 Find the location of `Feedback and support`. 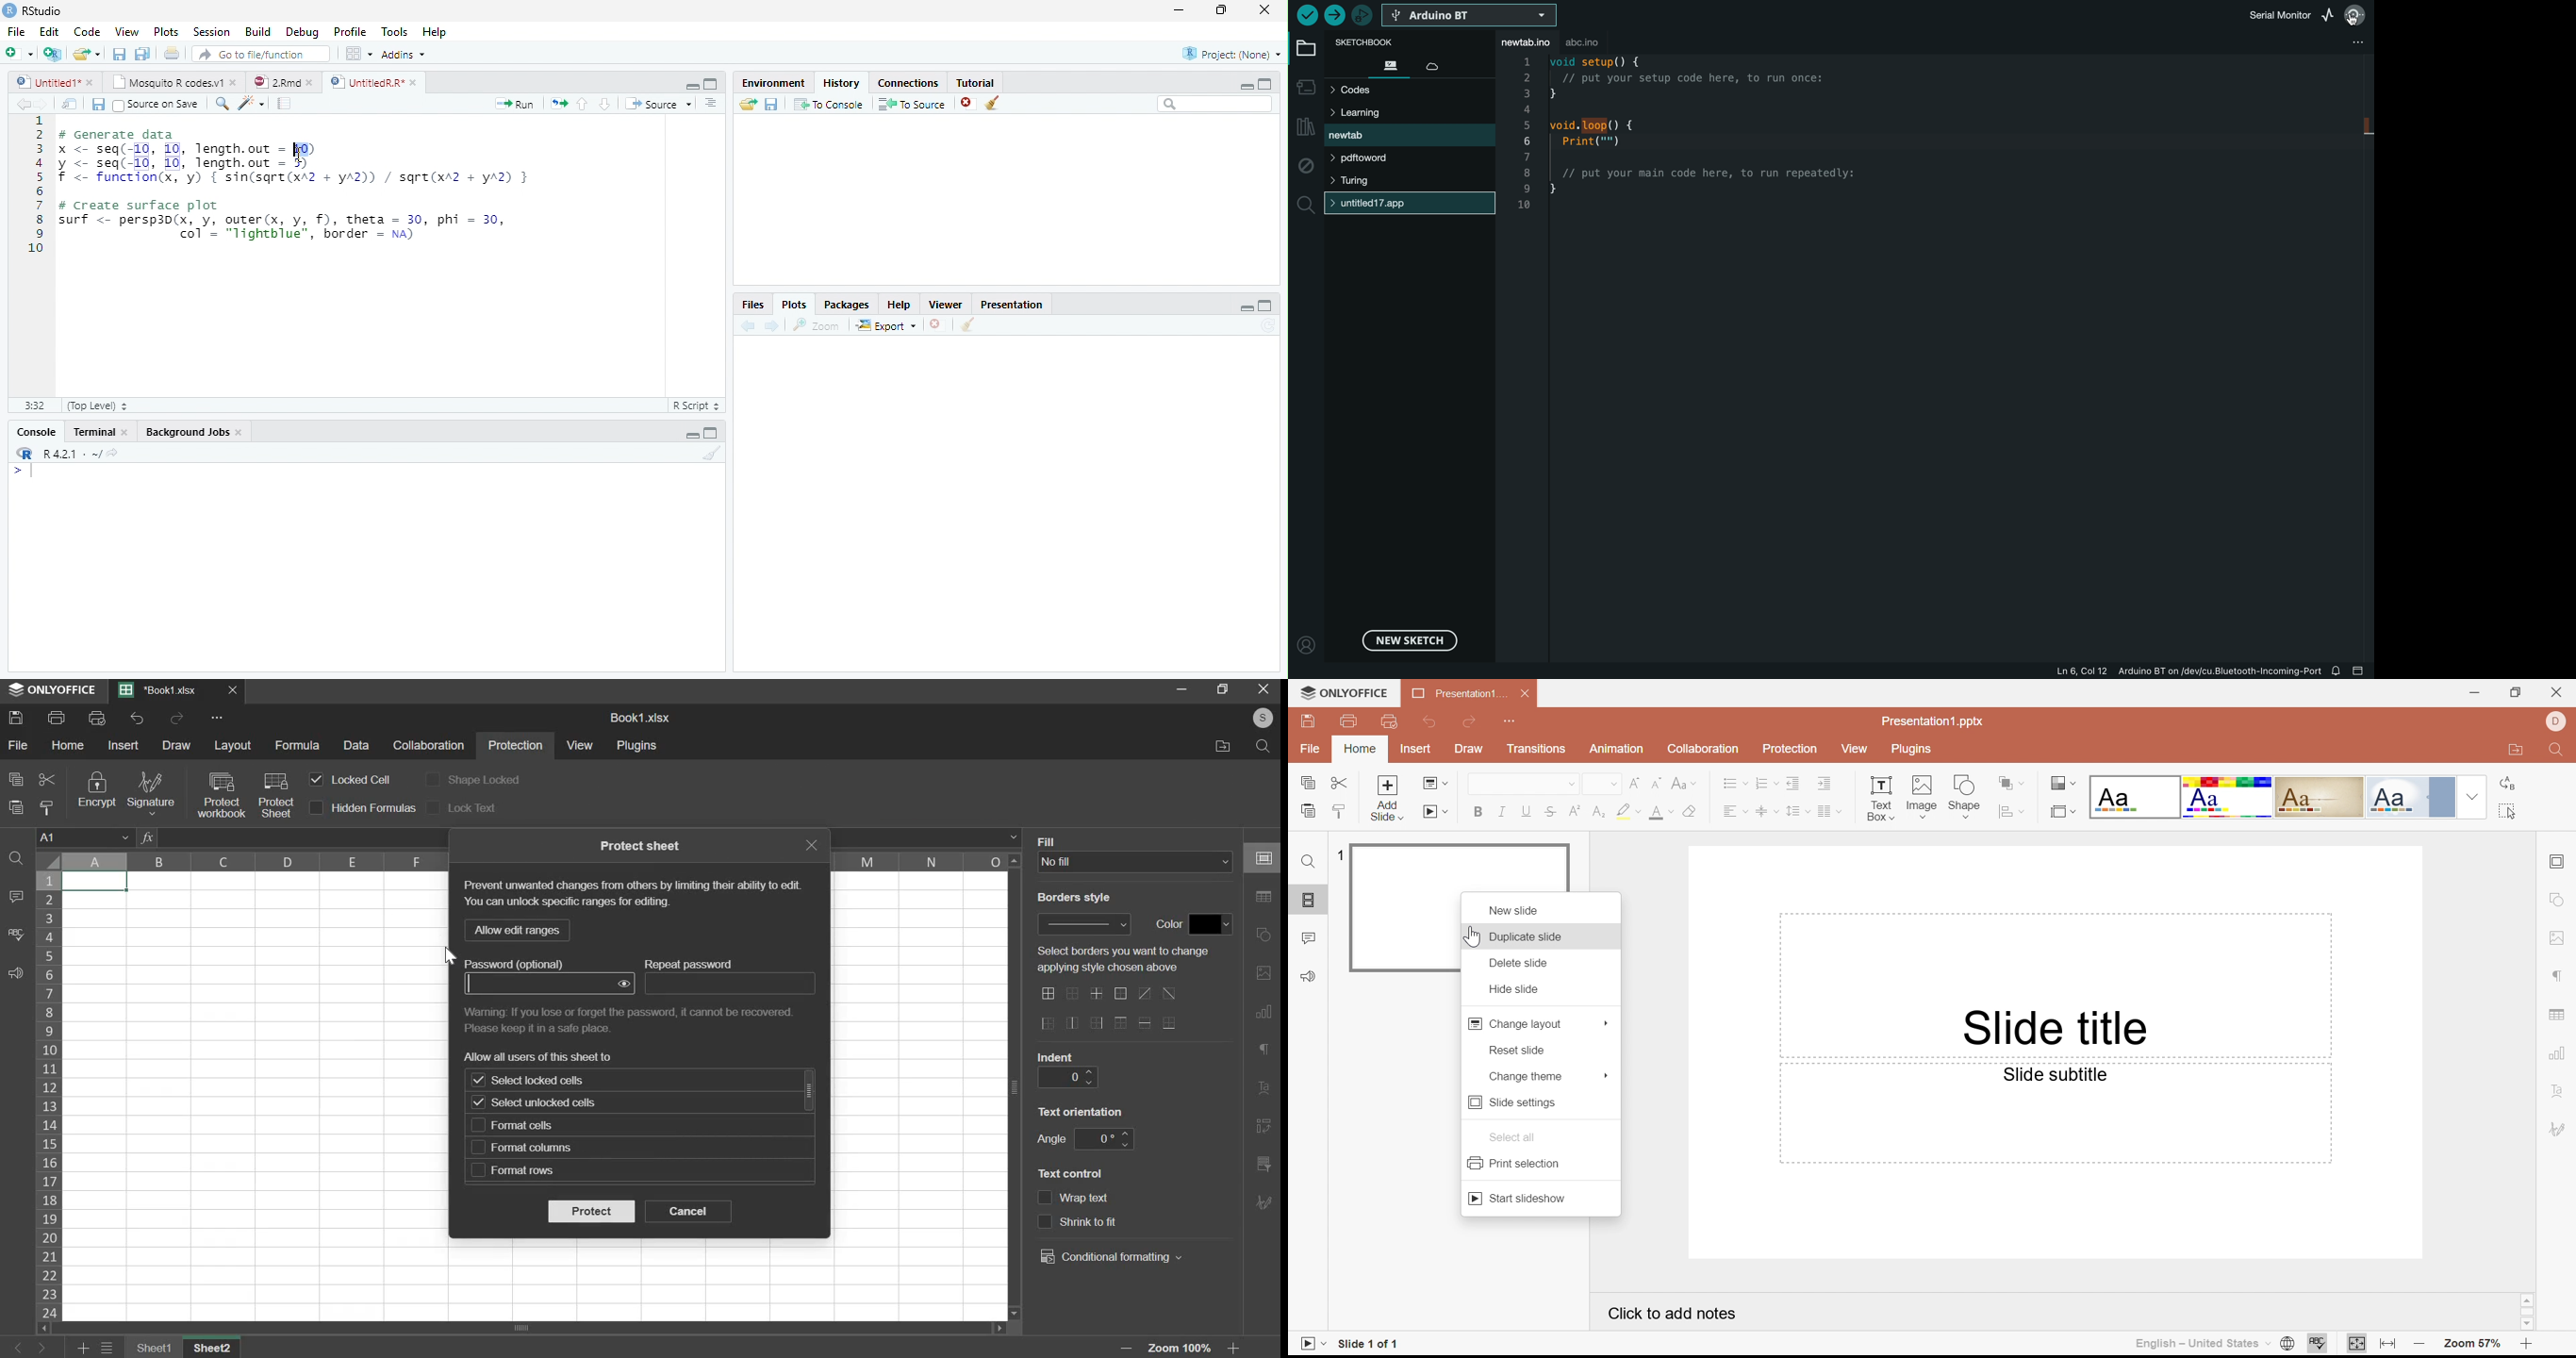

Feedback and support is located at coordinates (1310, 975).